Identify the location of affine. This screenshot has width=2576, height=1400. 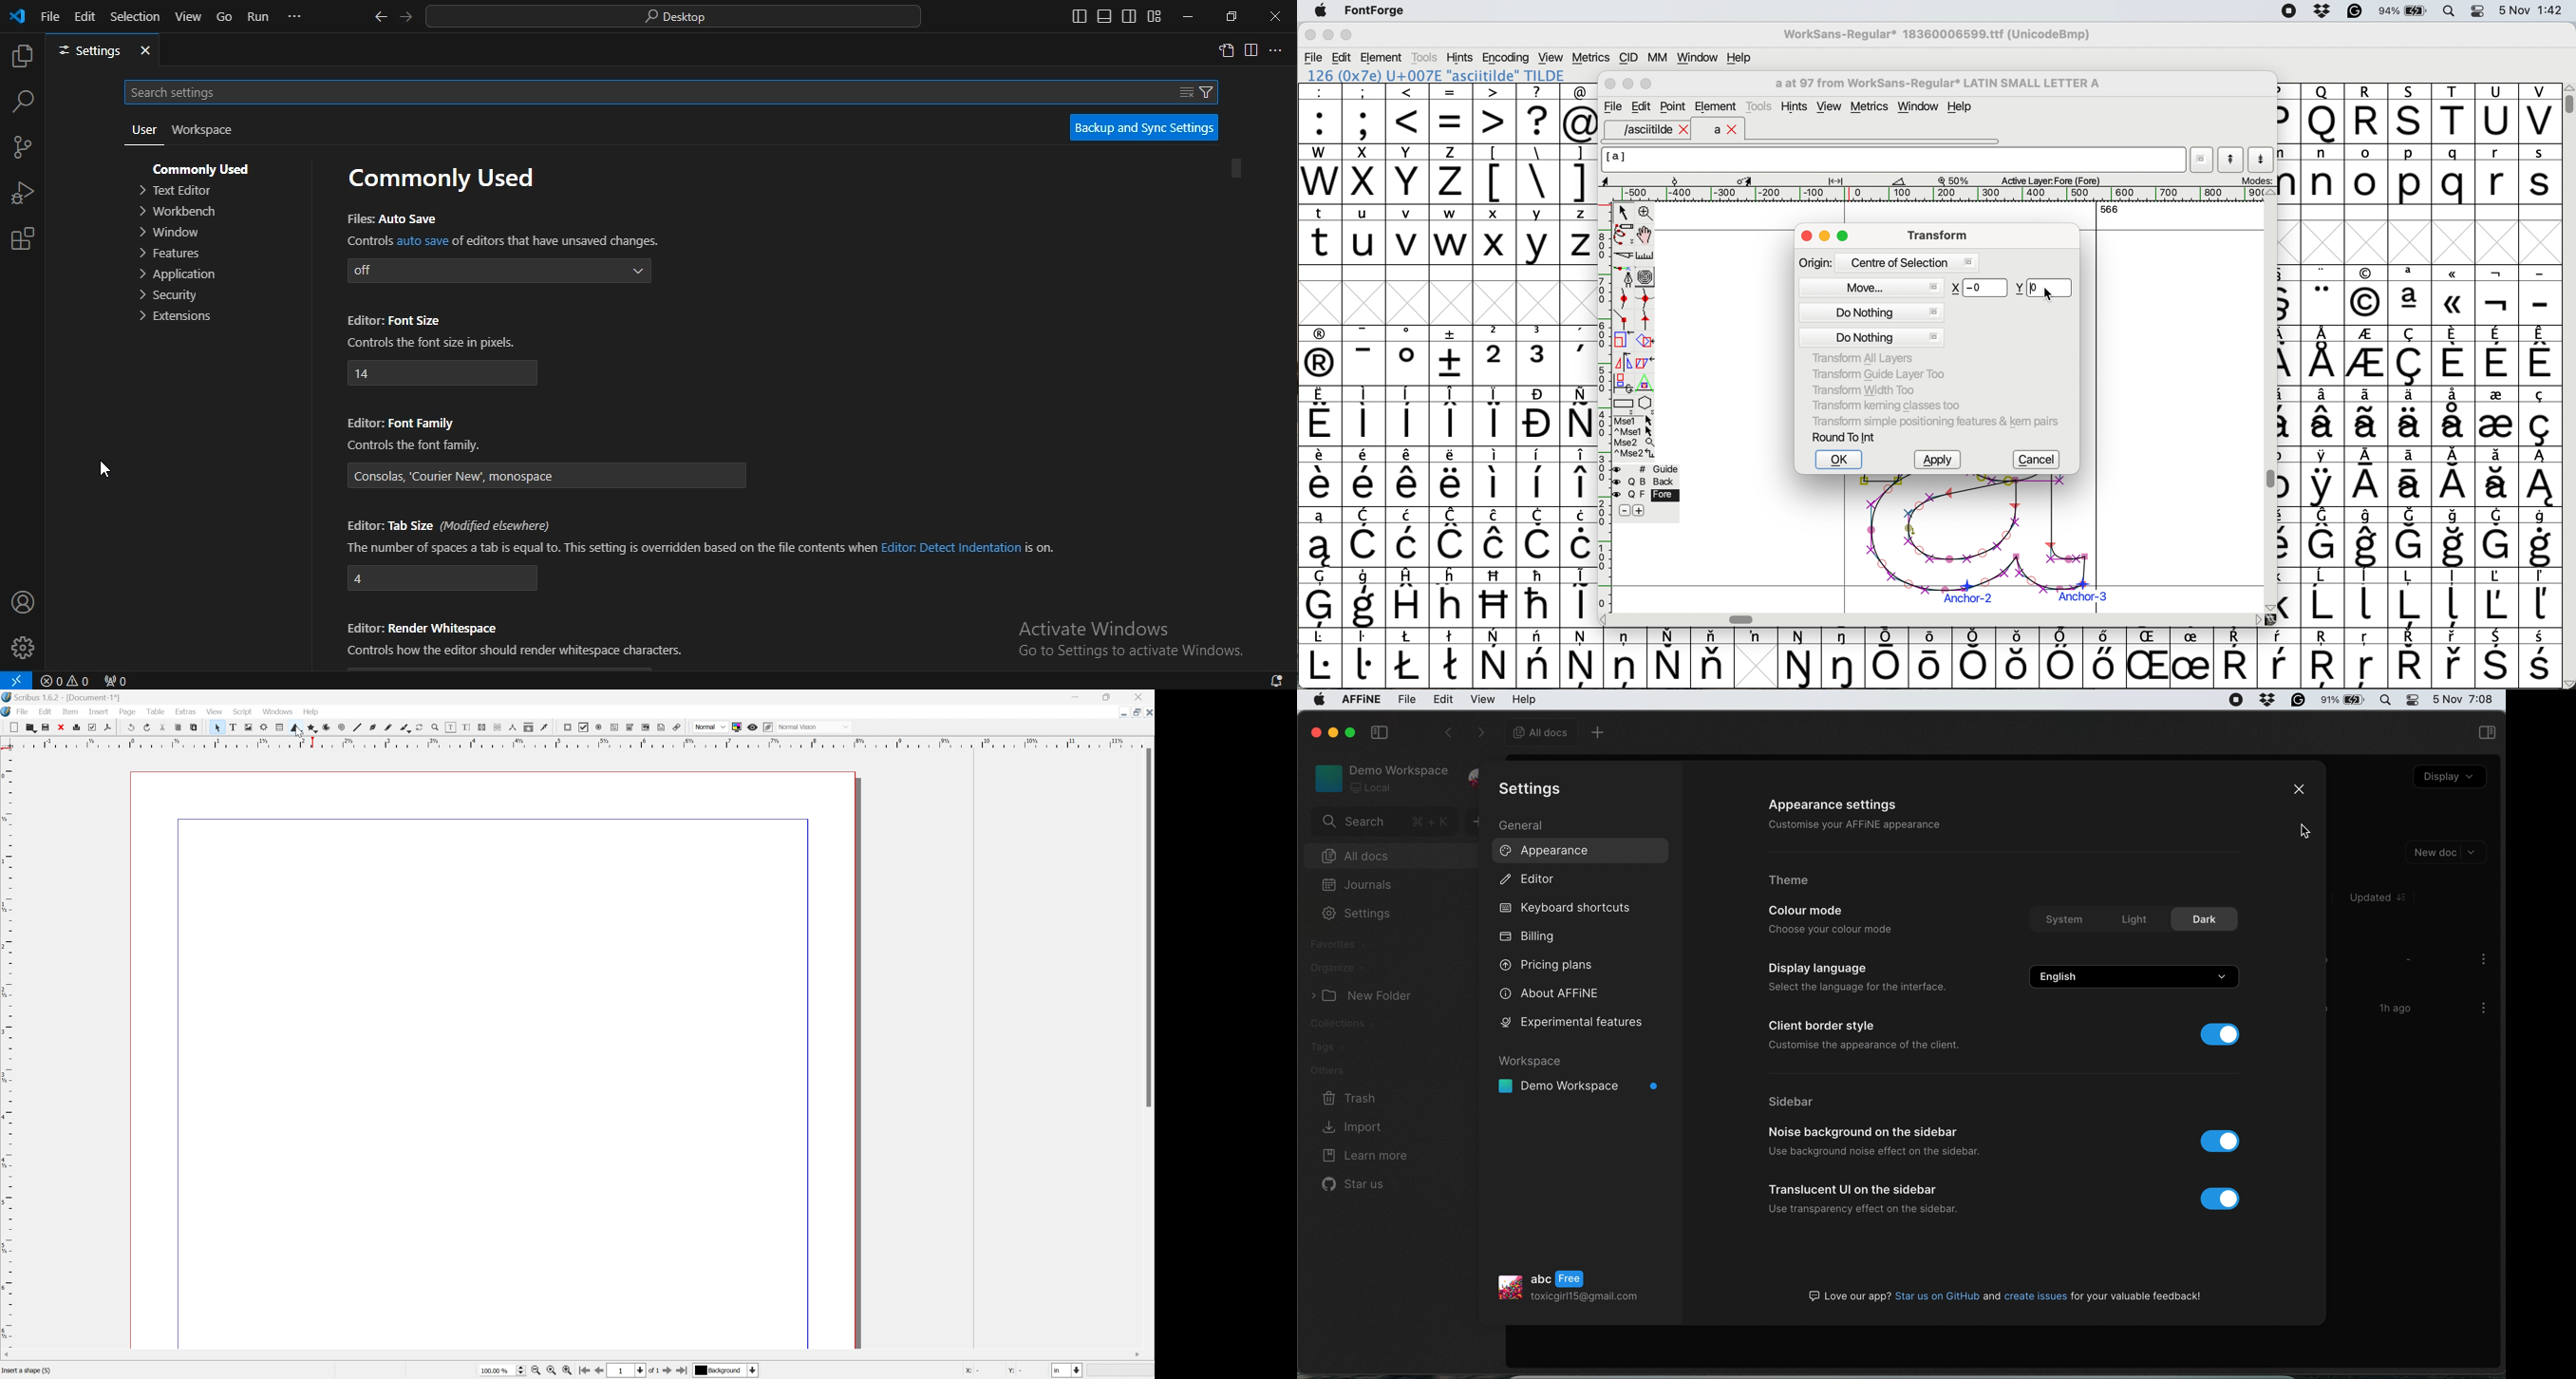
(1360, 700).